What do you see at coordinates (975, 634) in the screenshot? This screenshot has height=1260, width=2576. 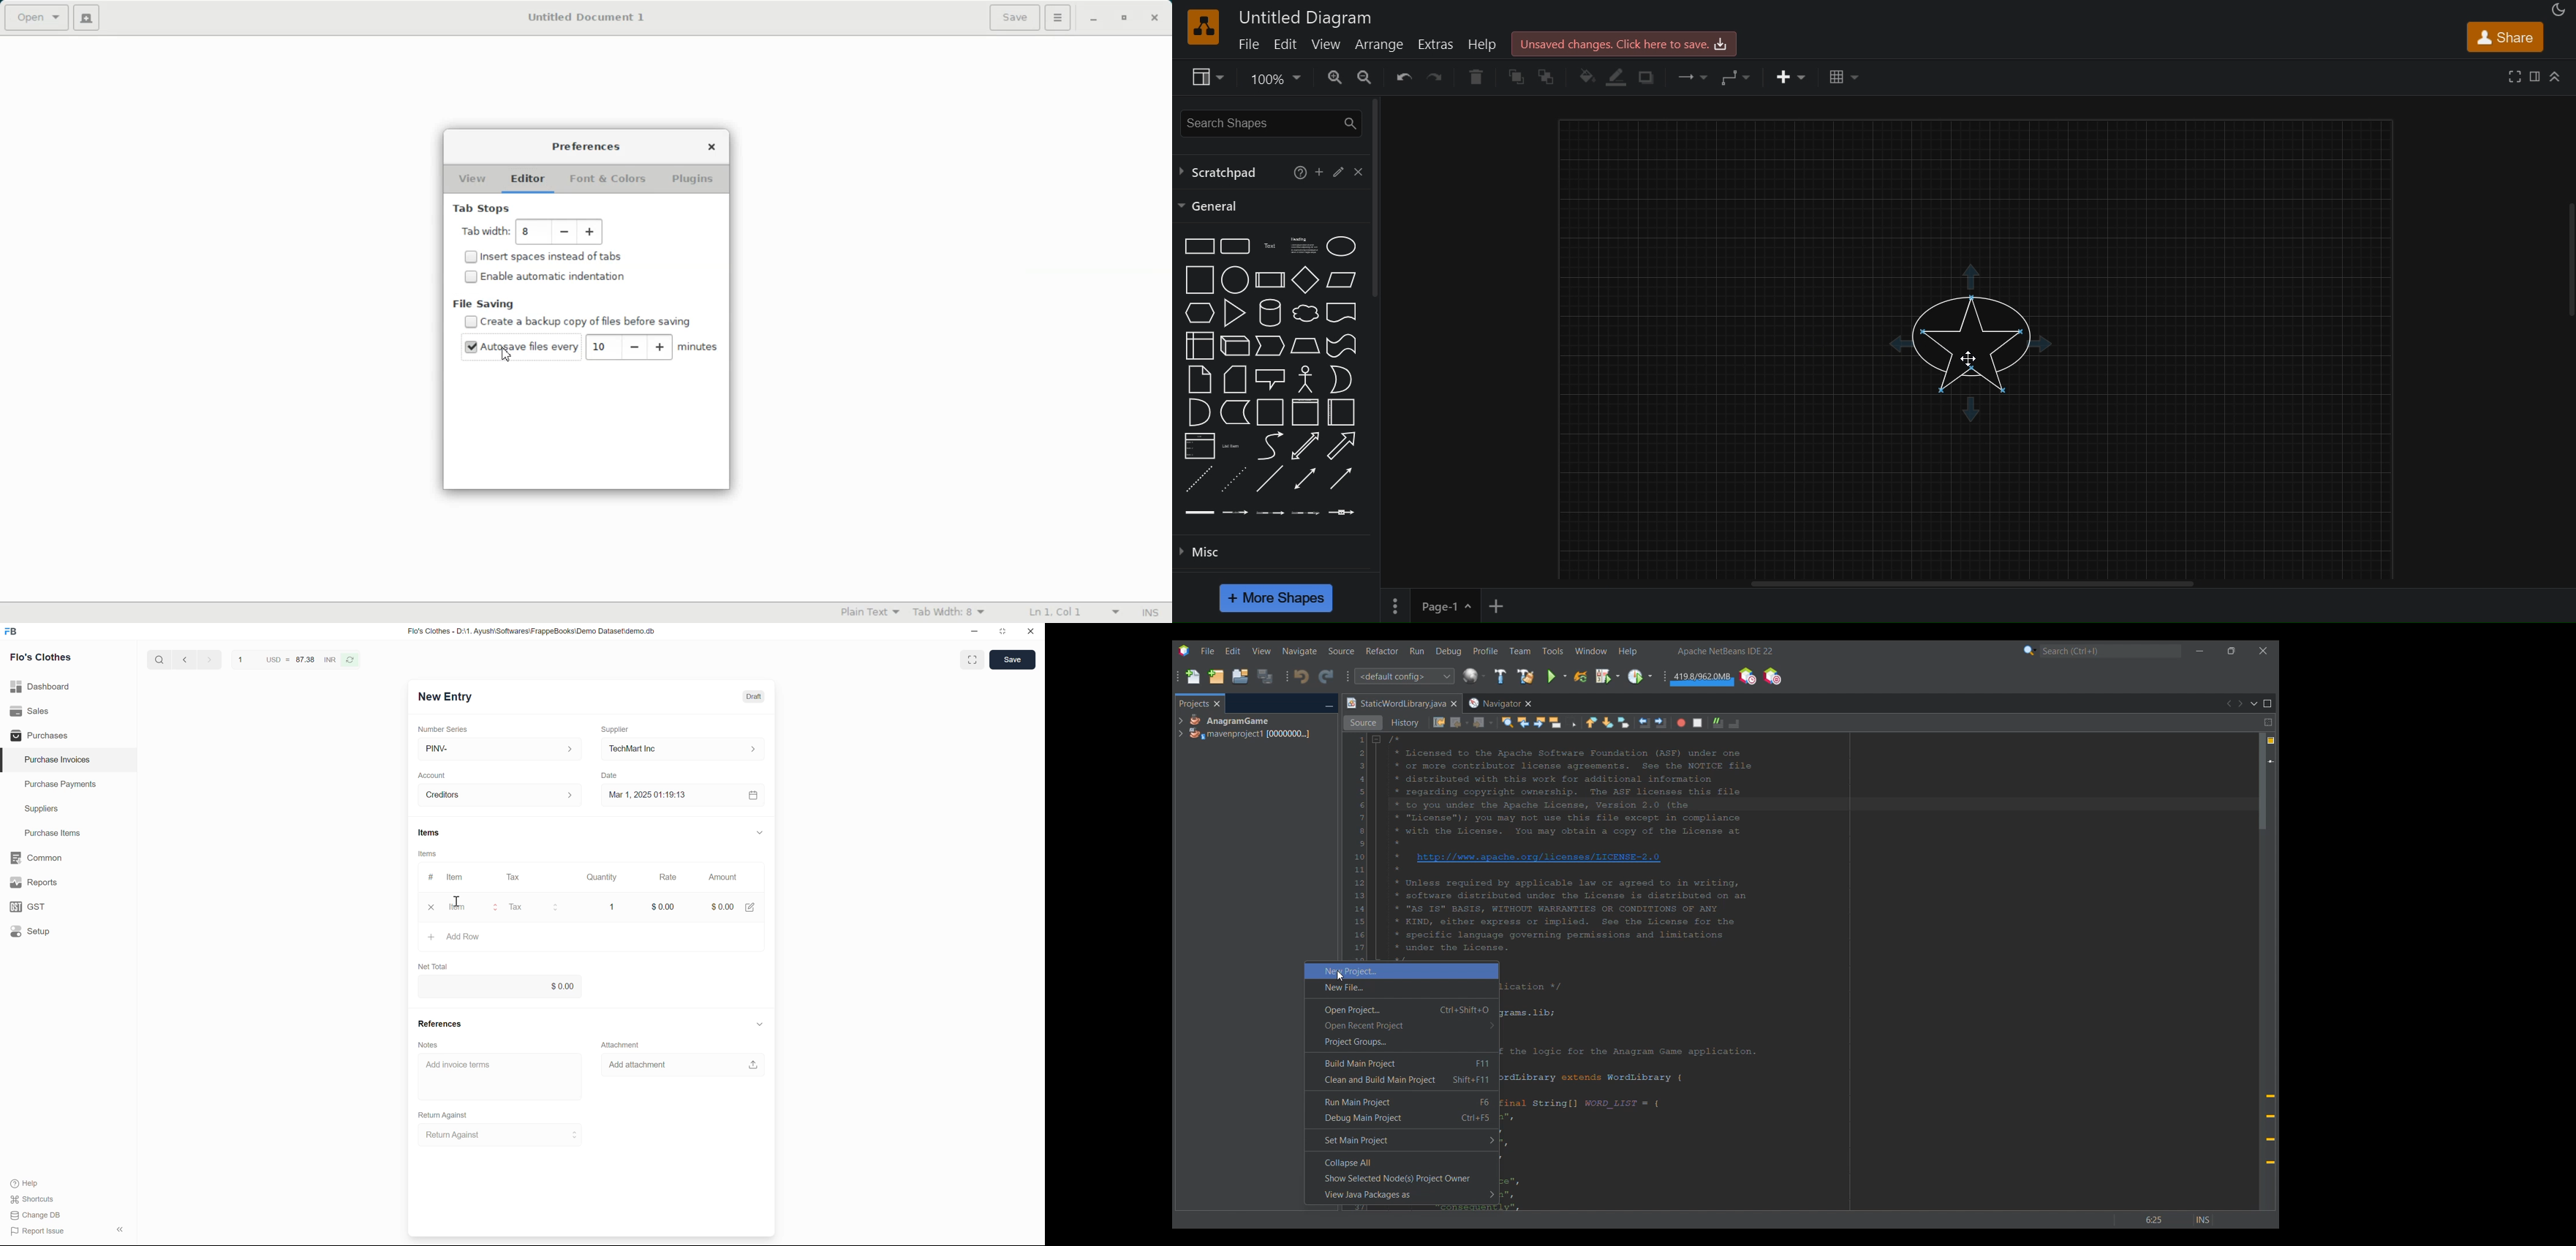 I see `minimize` at bounding box center [975, 634].